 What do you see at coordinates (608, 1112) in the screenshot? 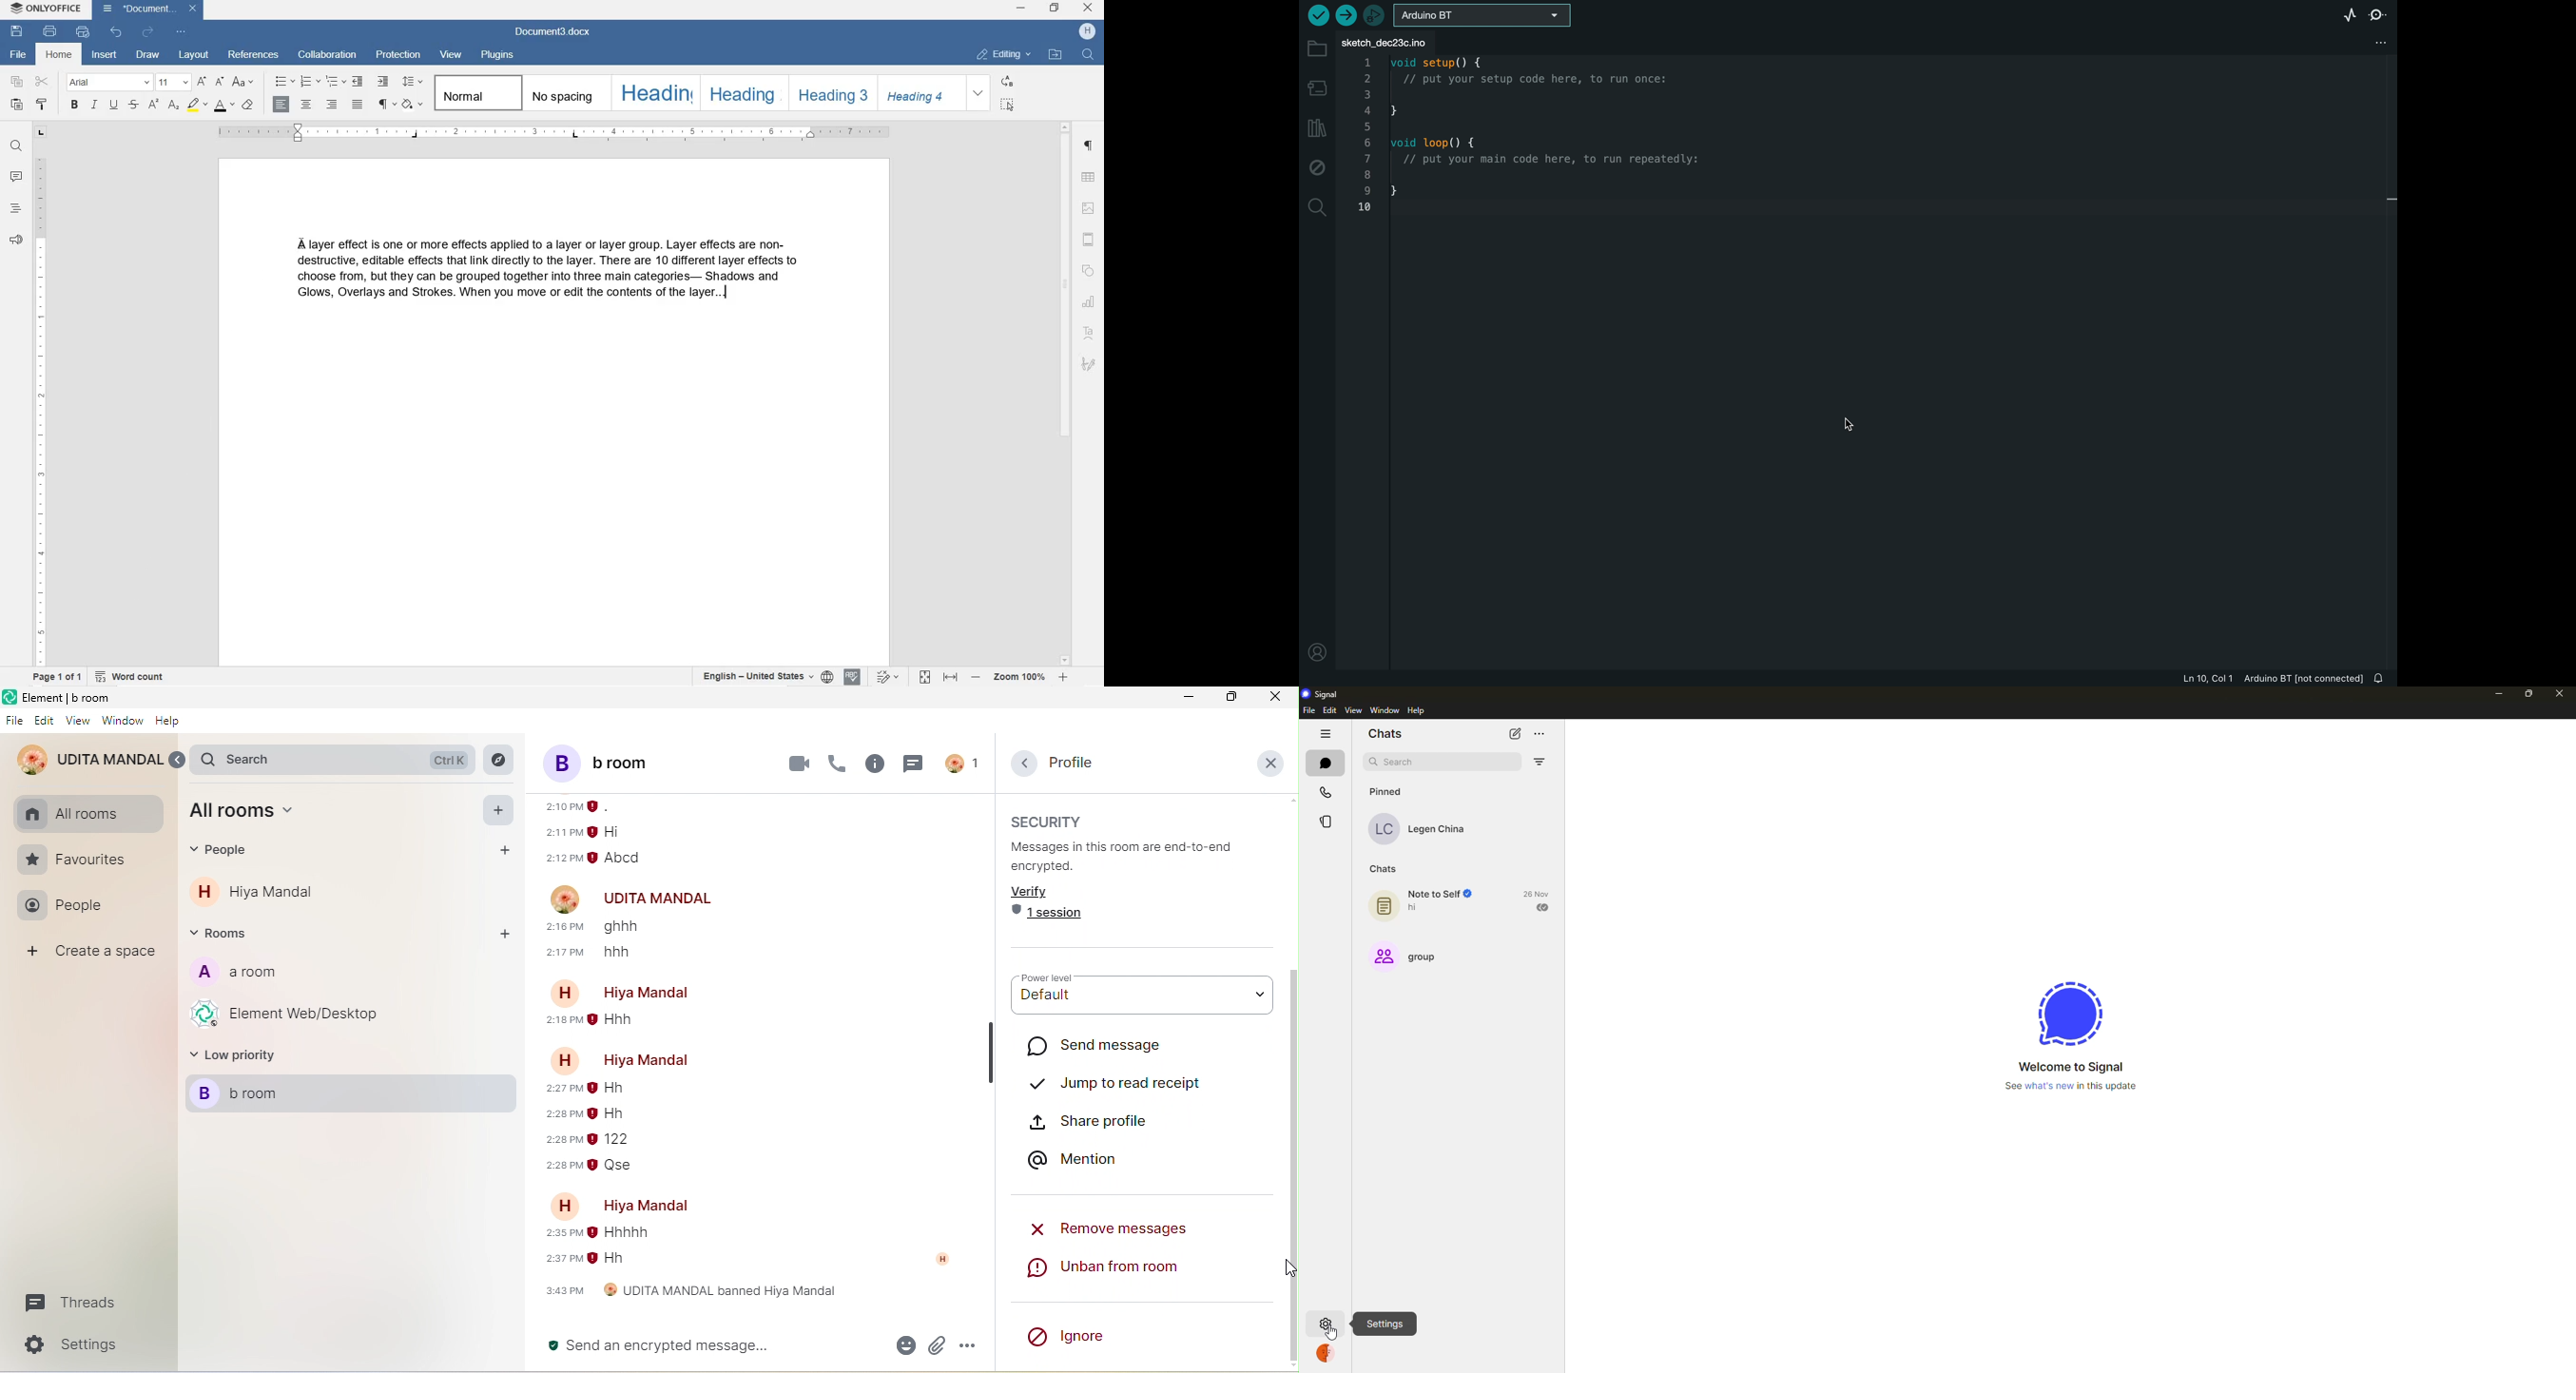
I see `hh-older message from hiya mandal` at bounding box center [608, 1112].